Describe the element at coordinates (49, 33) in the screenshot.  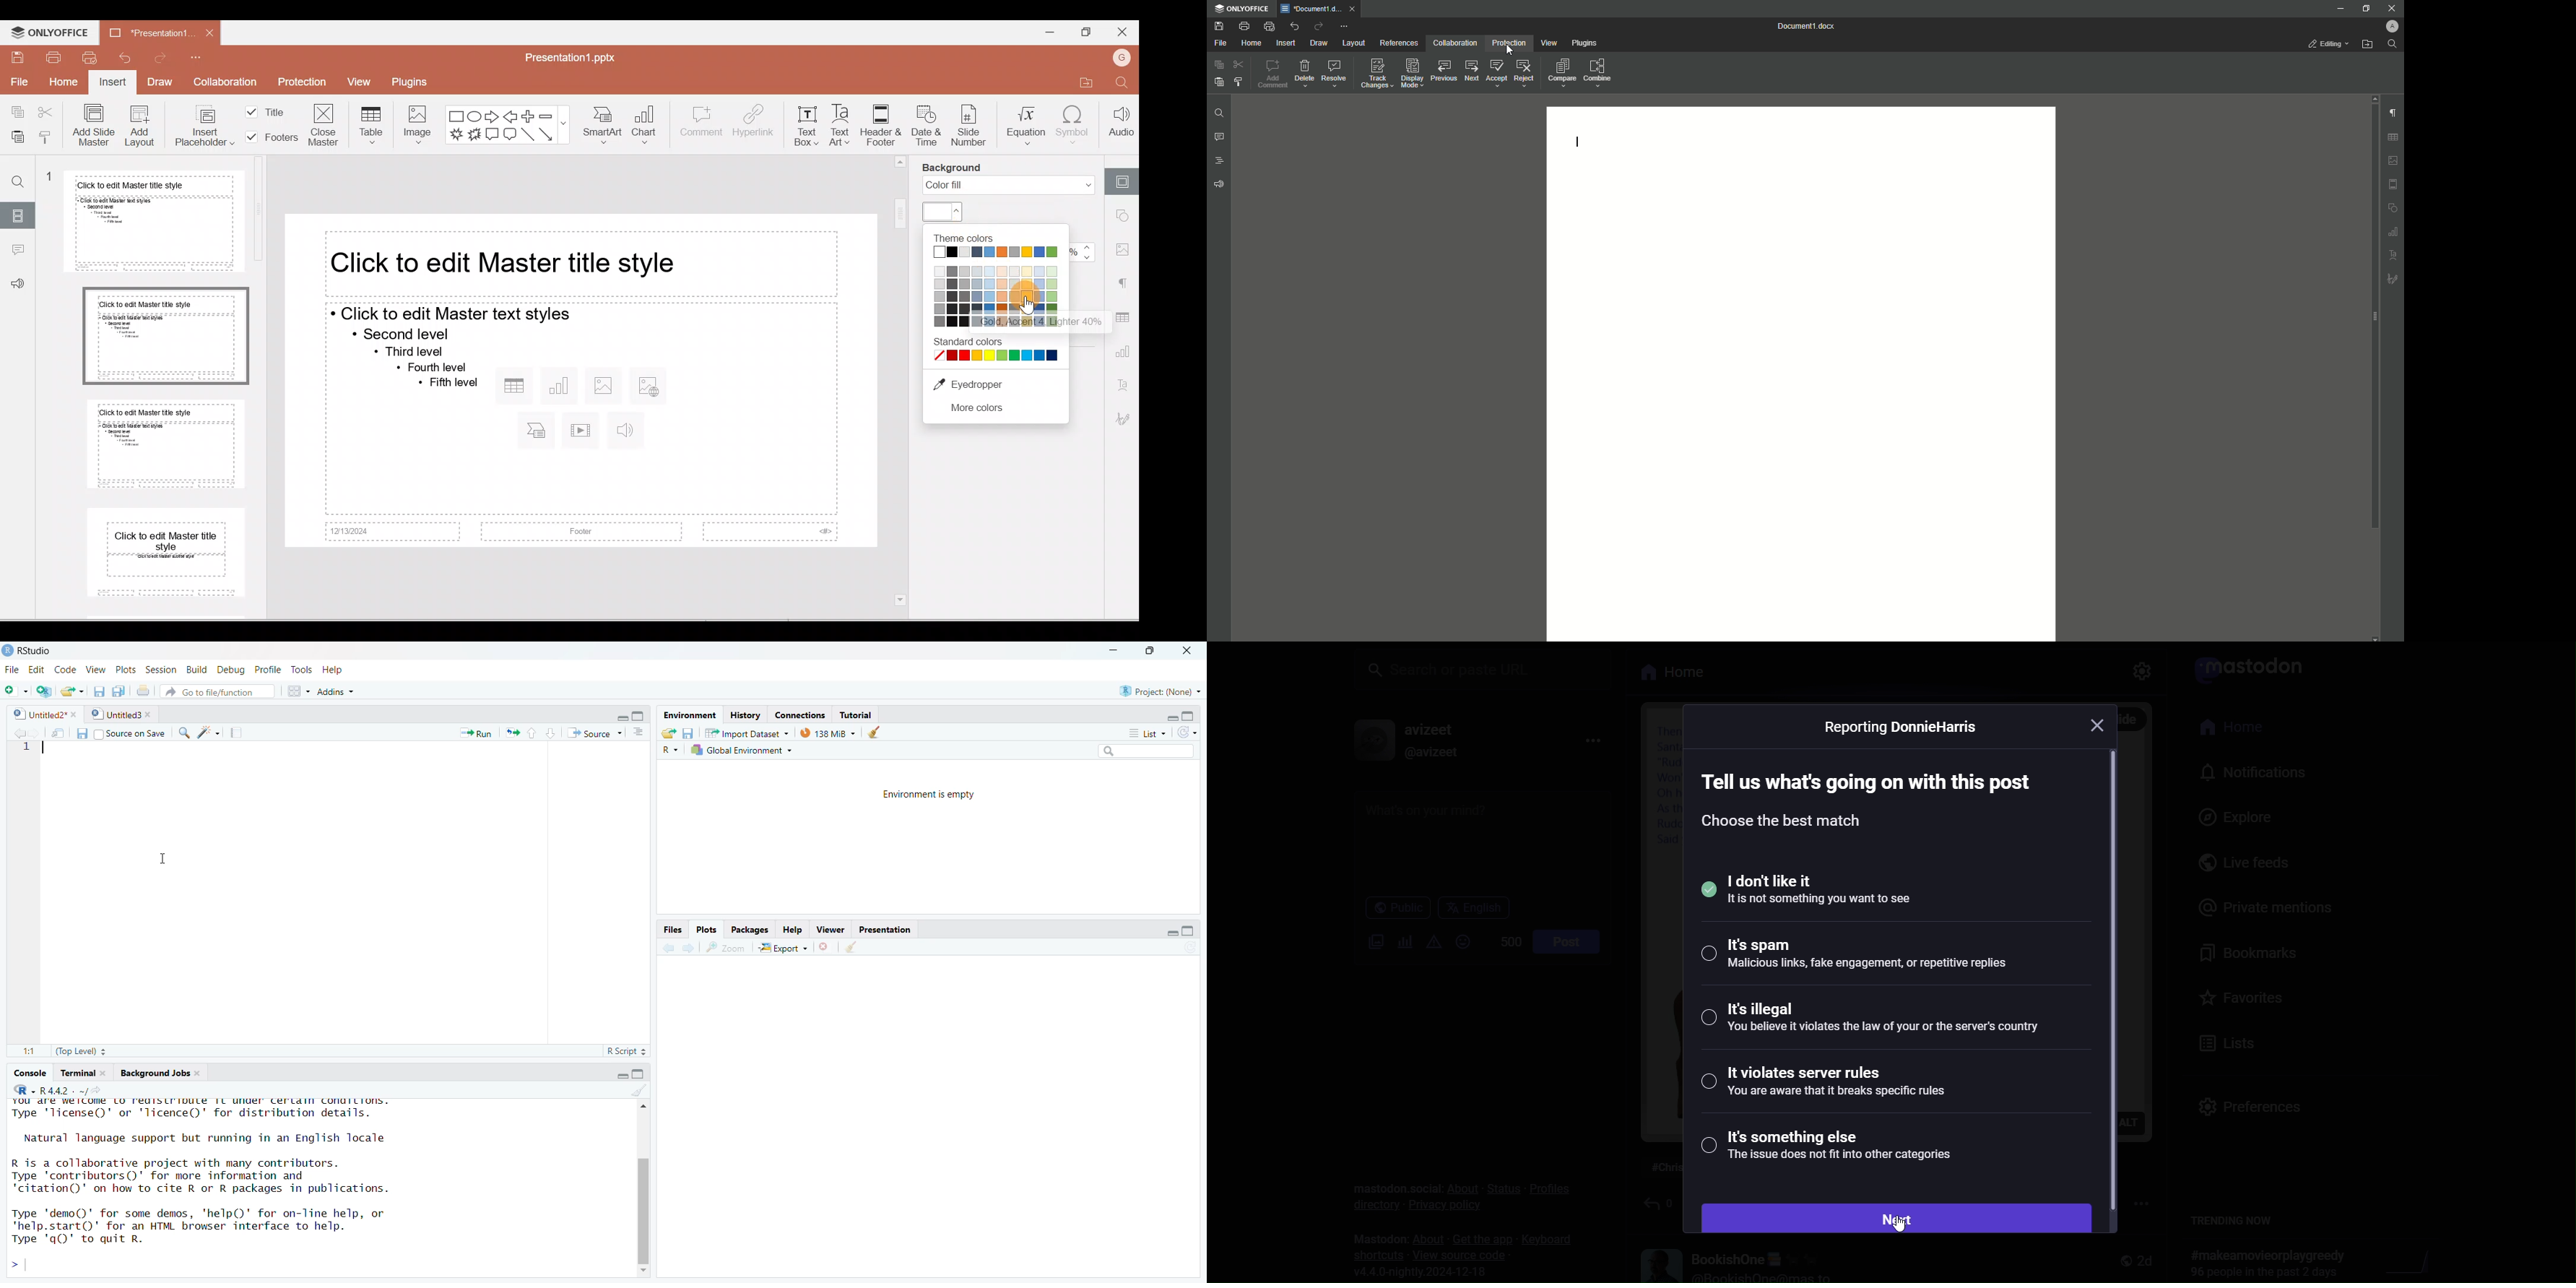
I see `ONLYOFFICE` at that location.